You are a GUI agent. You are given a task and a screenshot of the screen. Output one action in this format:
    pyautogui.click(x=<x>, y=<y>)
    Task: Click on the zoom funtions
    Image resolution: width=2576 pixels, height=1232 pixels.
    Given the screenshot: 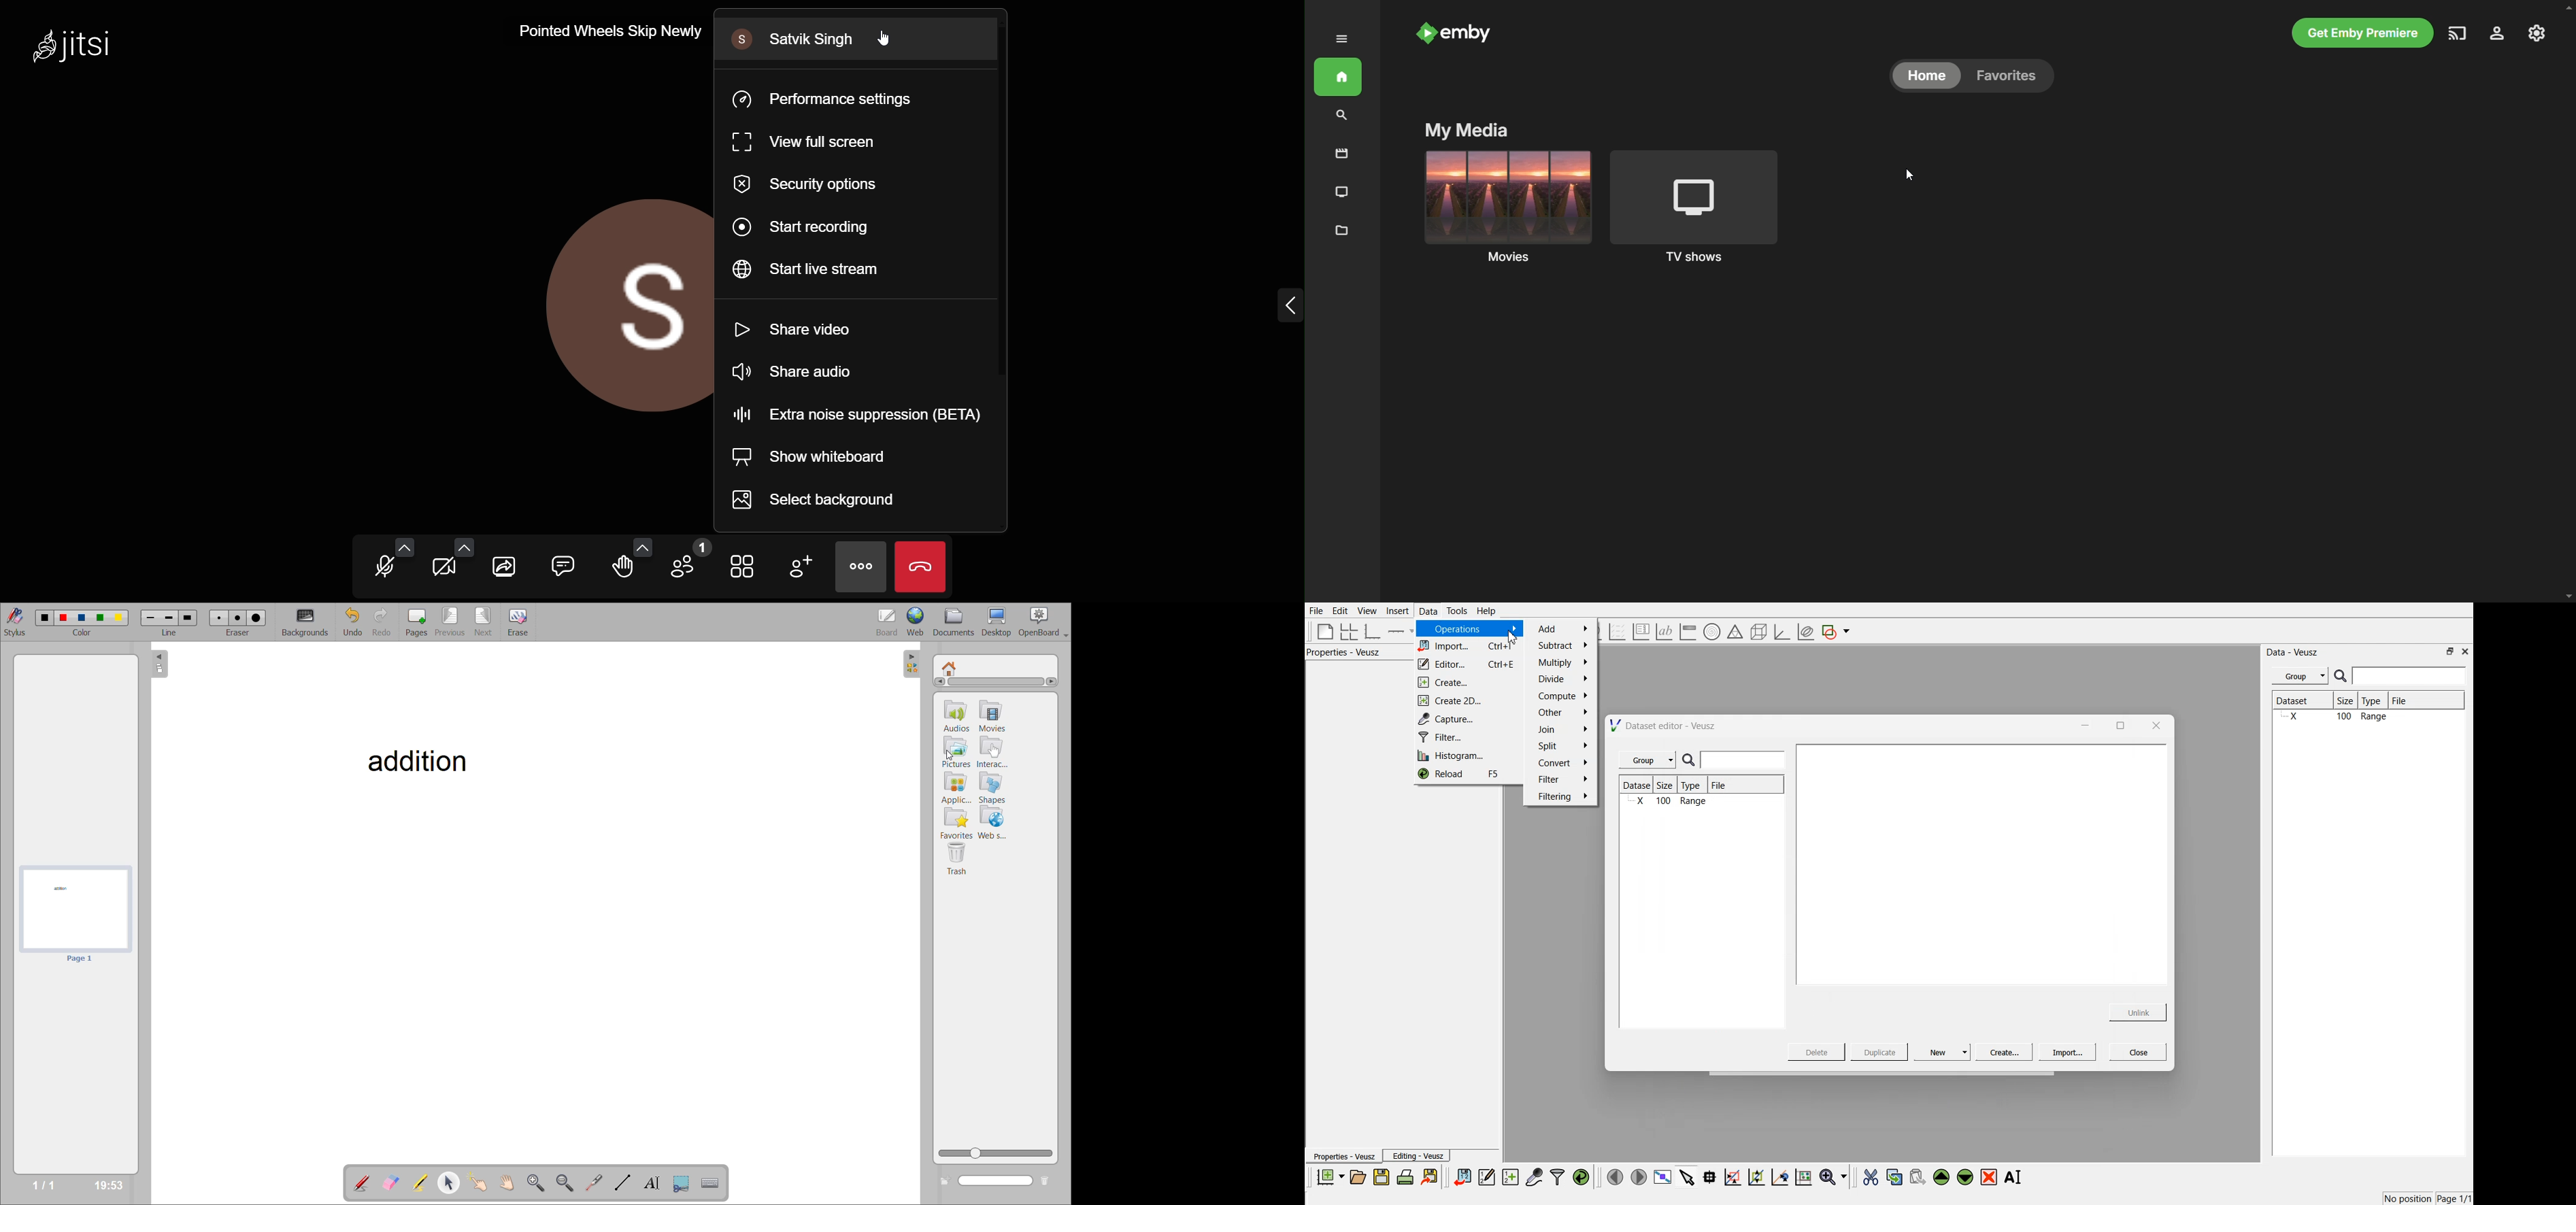 What is the action you would take?
    pyautogui.click(x=1833, y=1178)
    